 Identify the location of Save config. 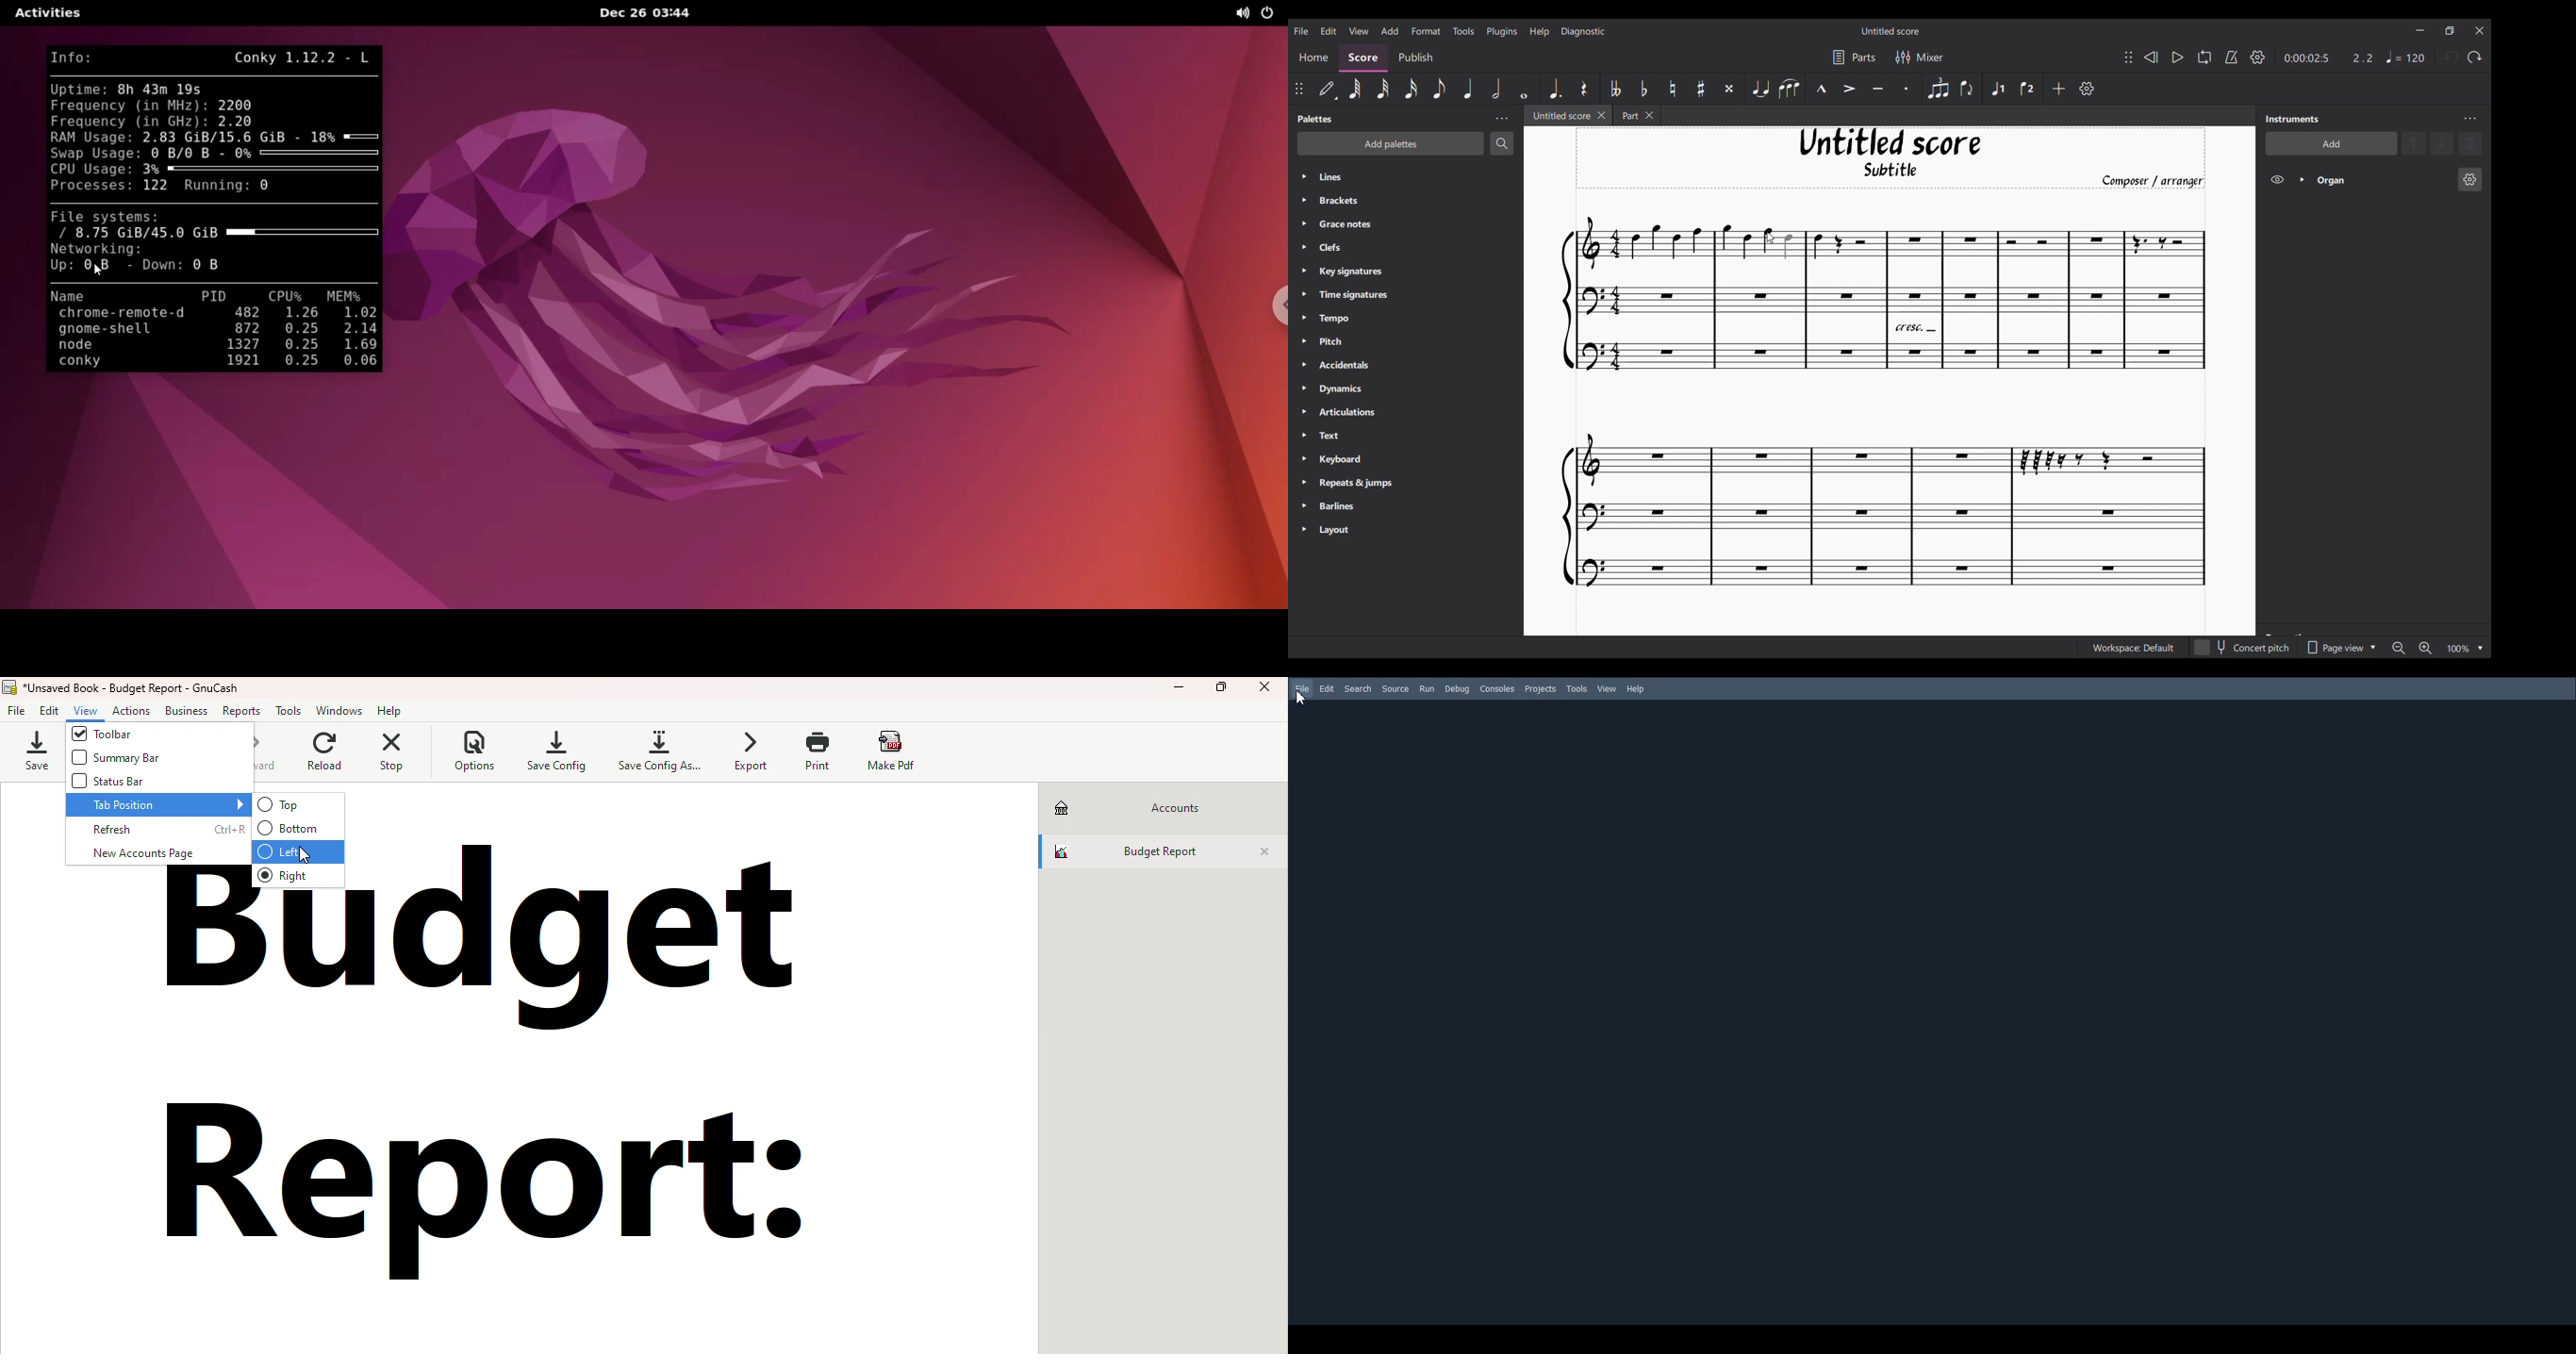
(558, 750).